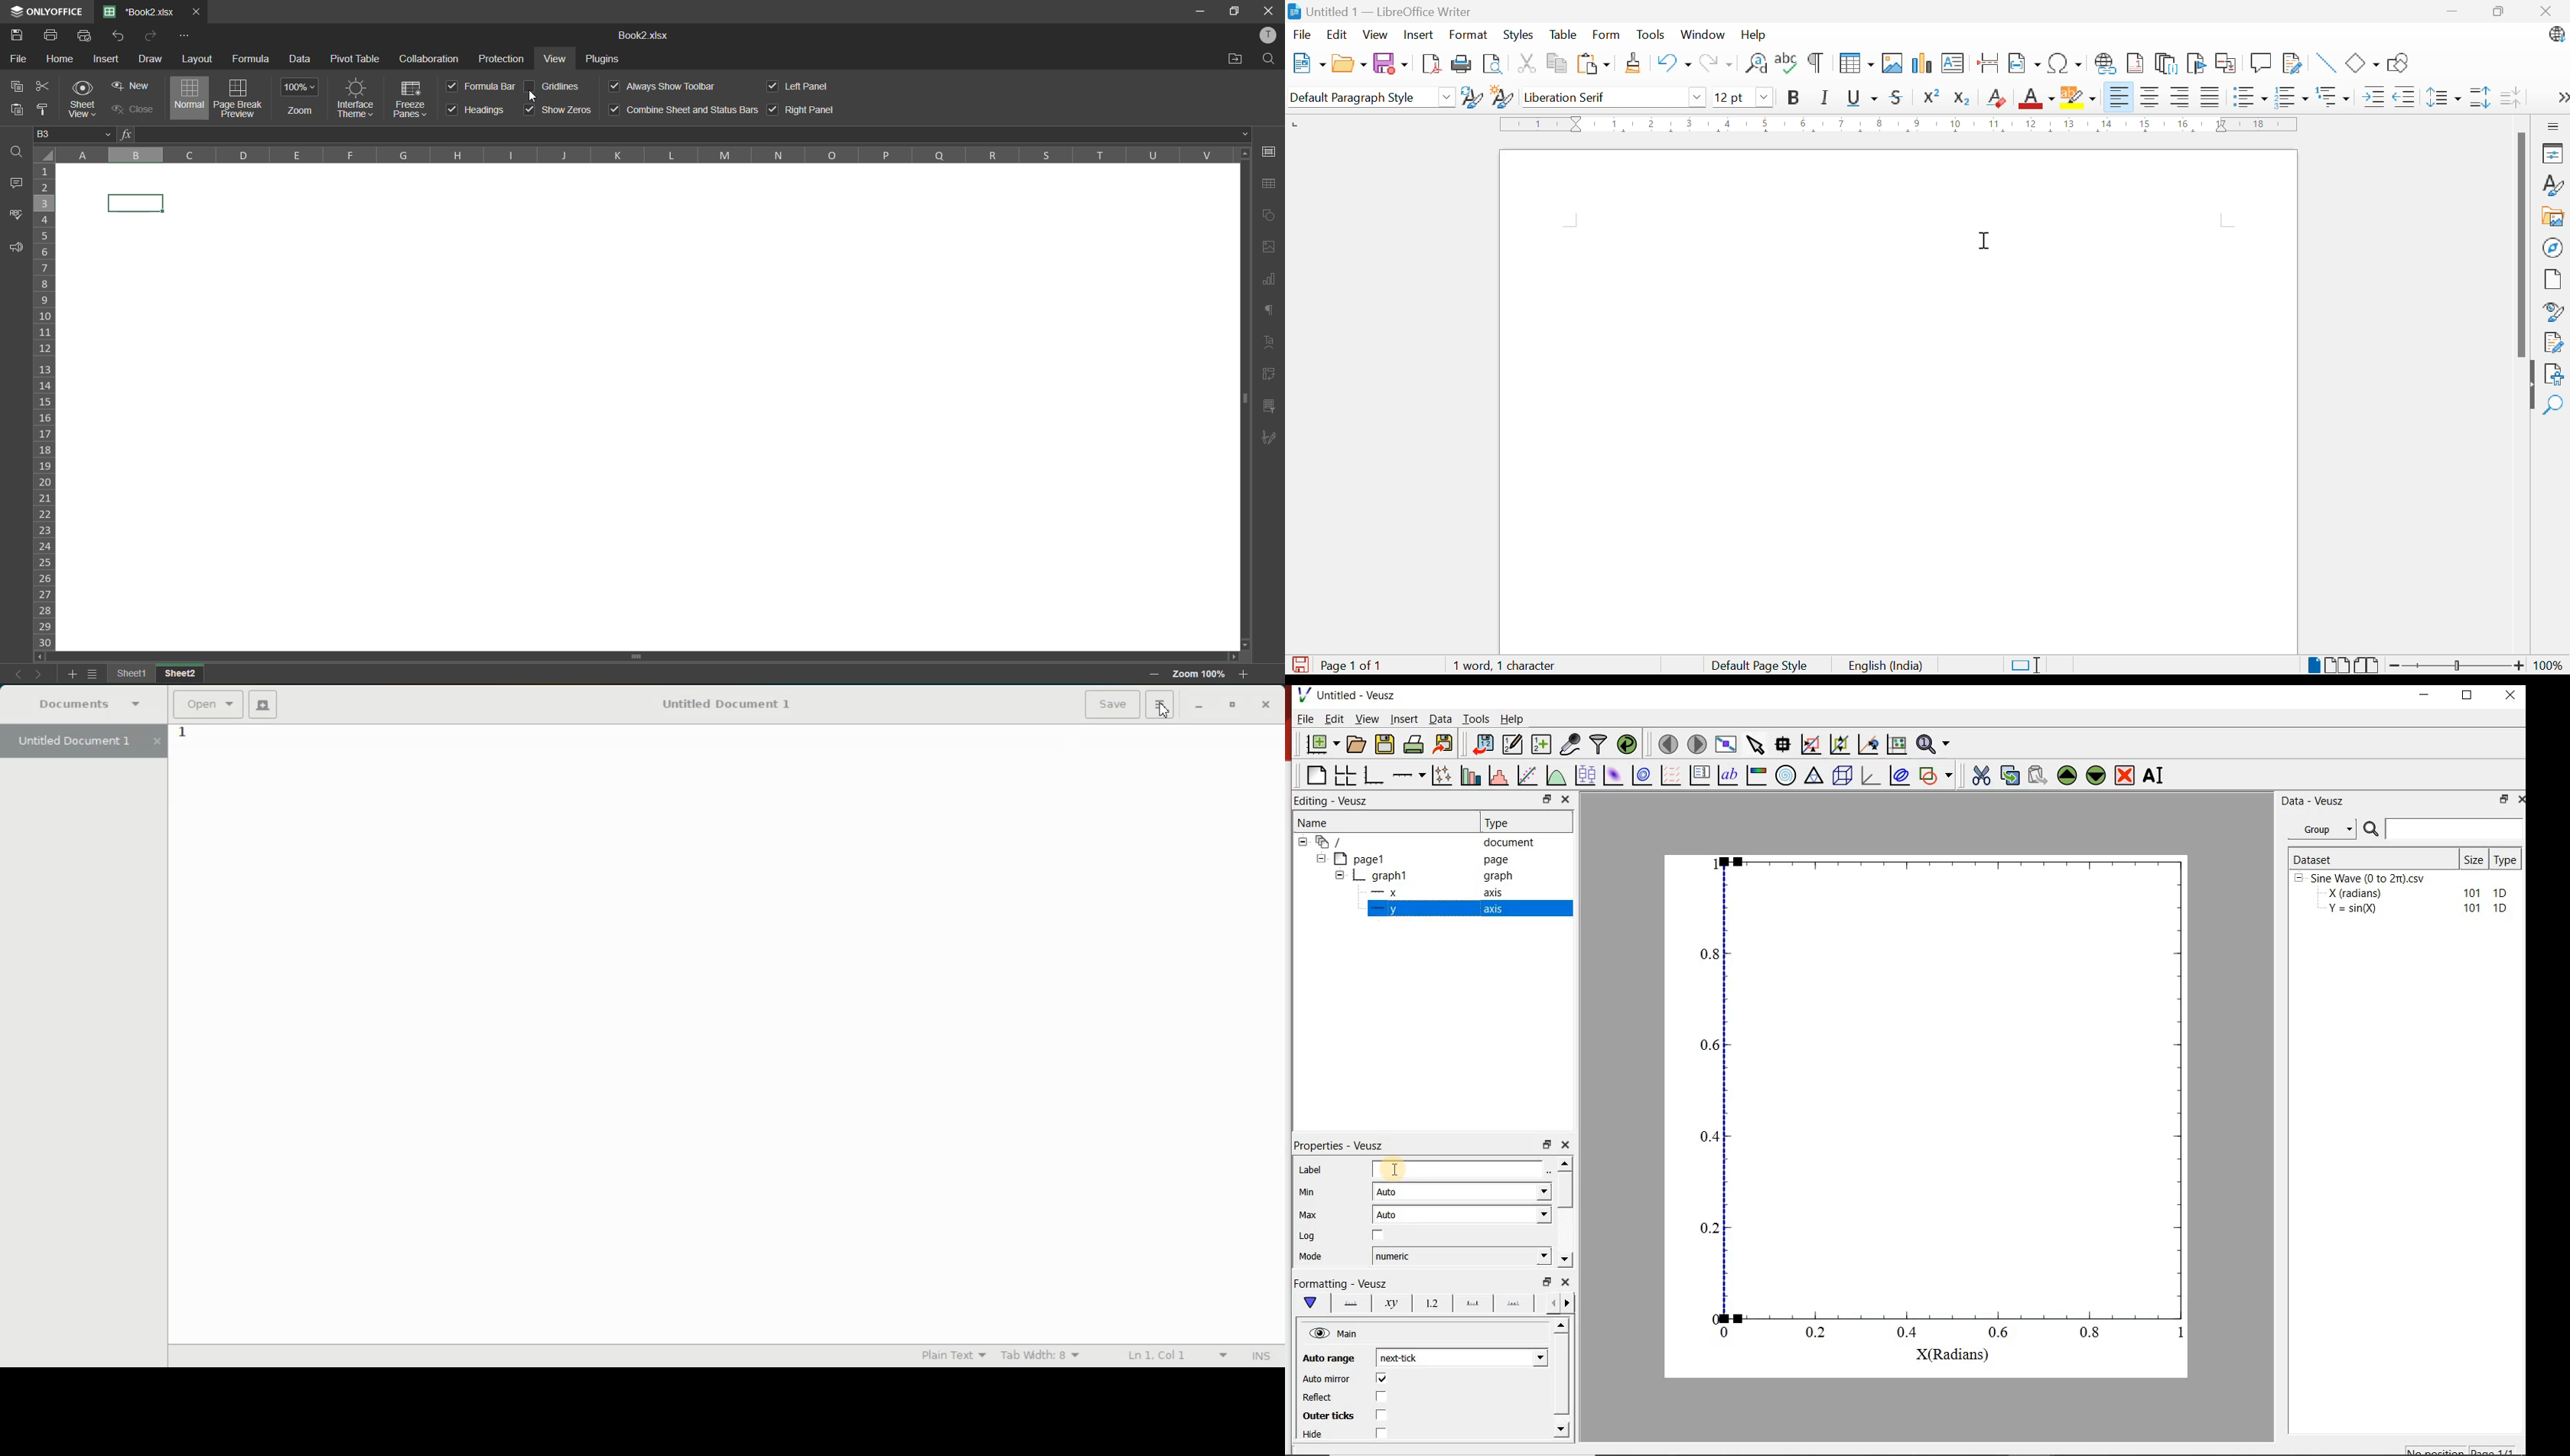 The height and width of the screenshot is (1456, 2576). I want to click on Redo, so click(1716, 64).